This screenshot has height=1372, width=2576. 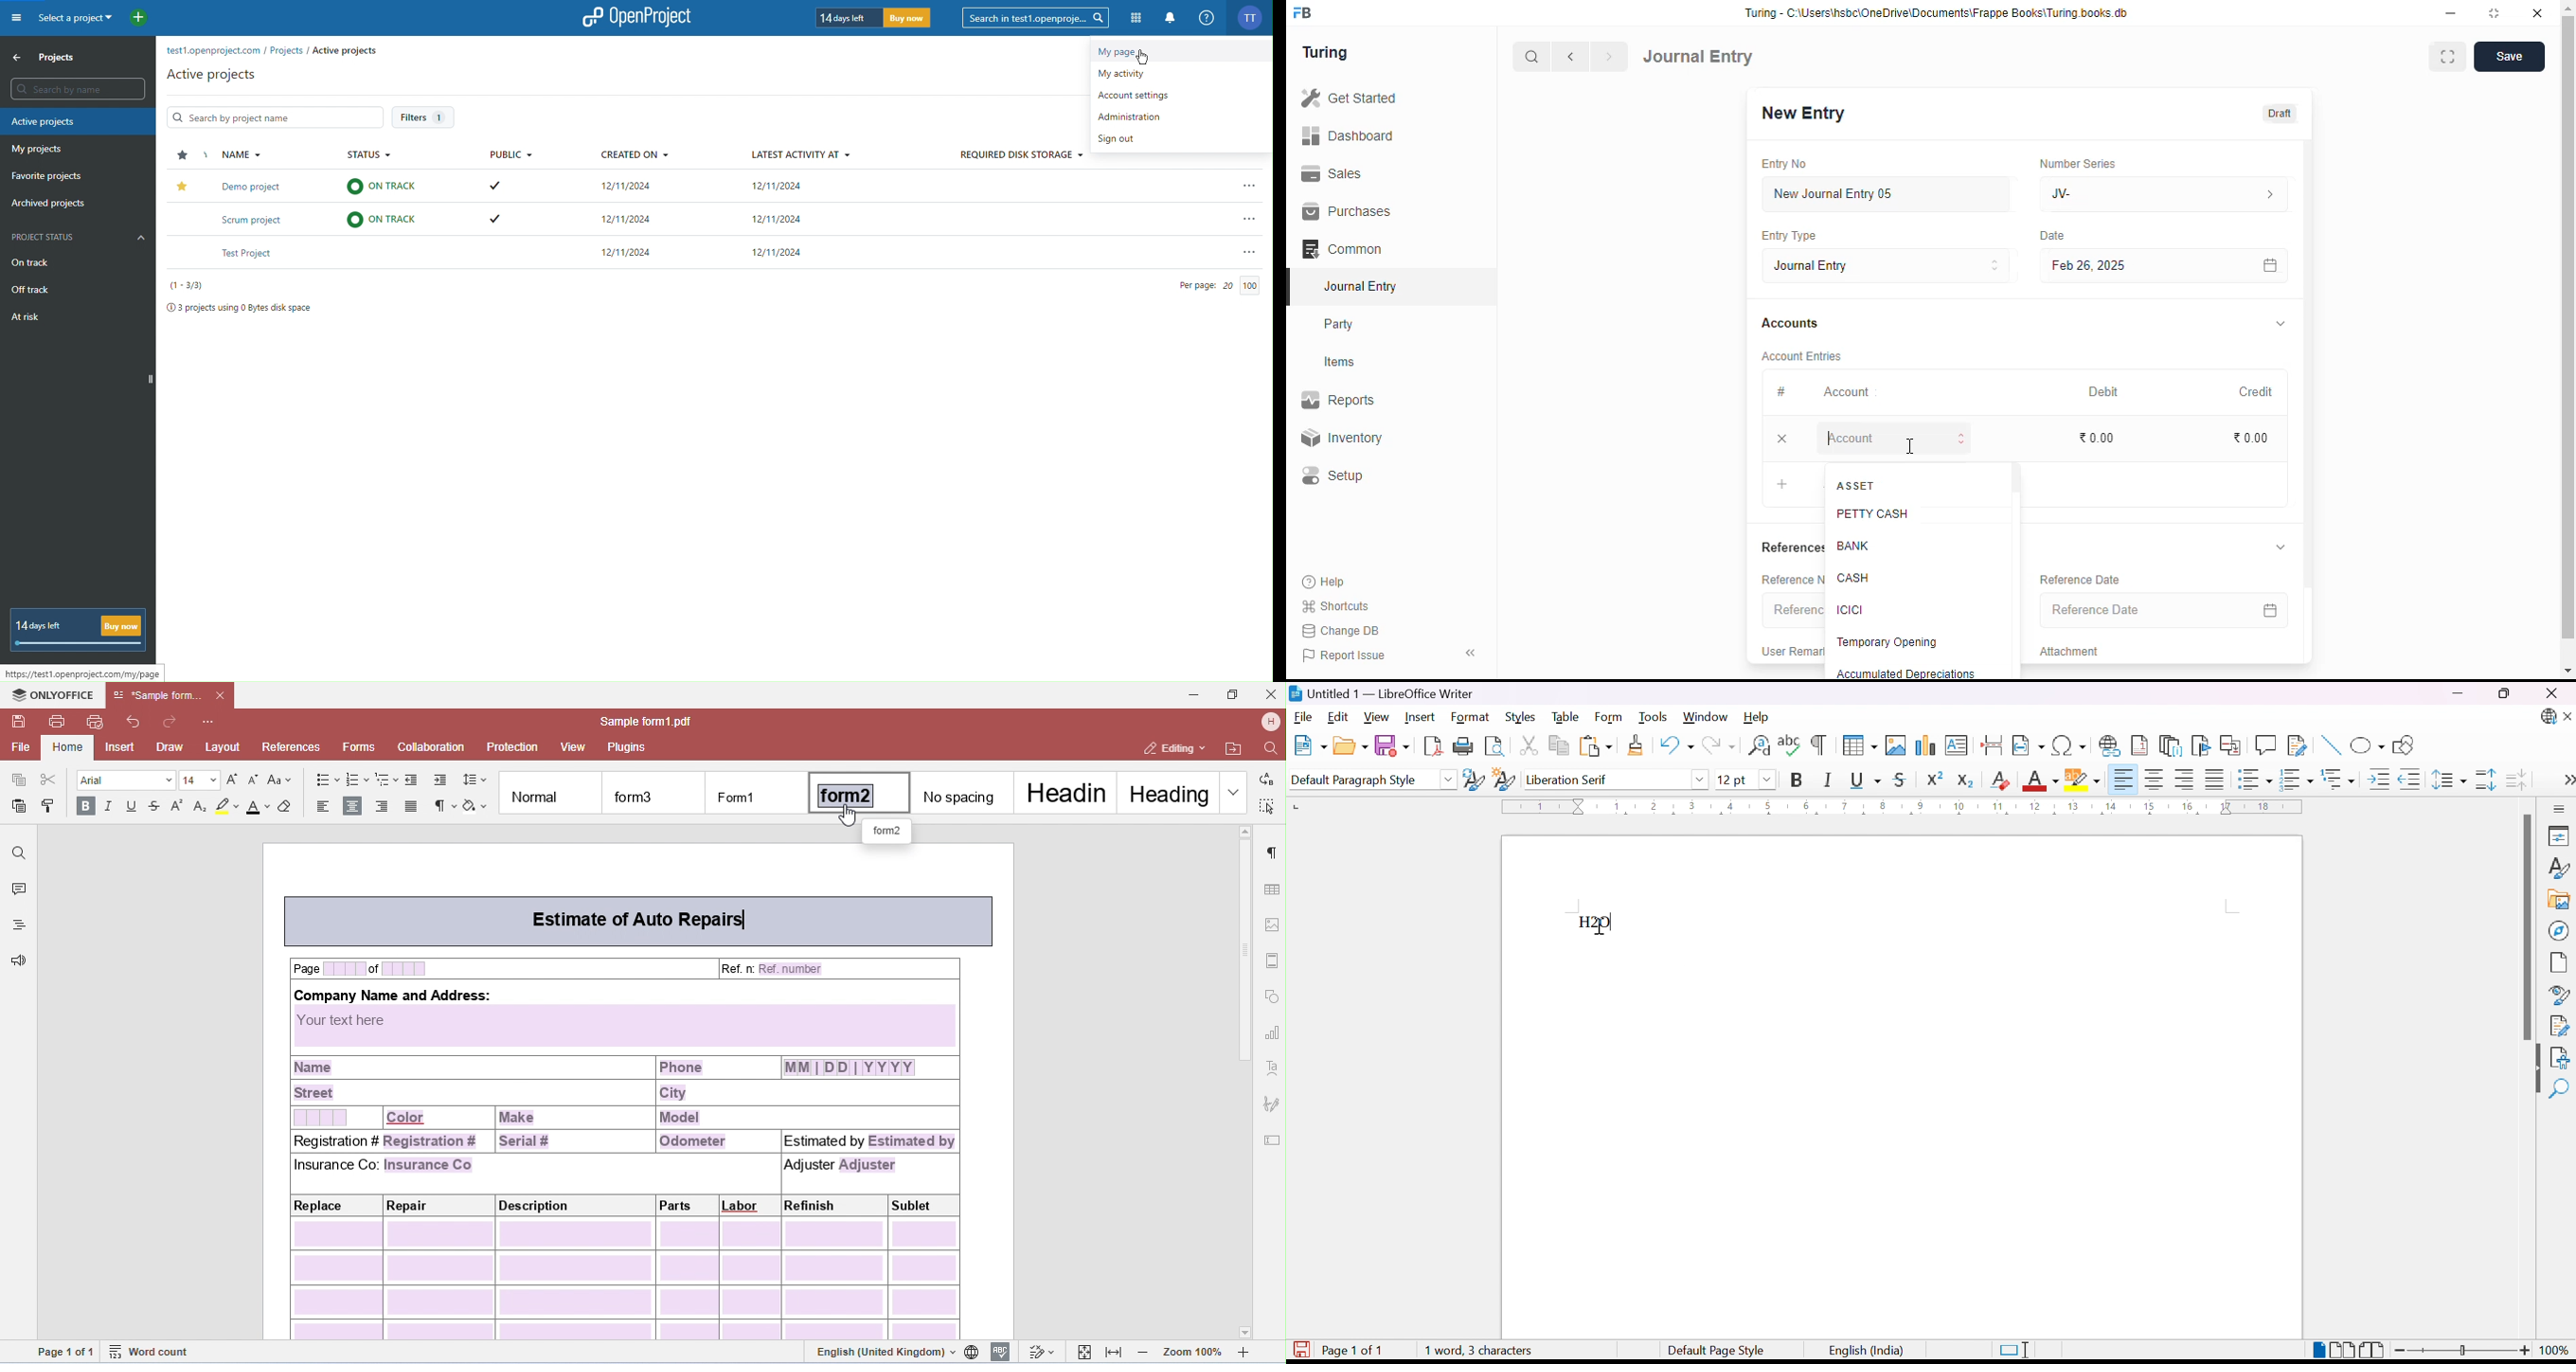 I want to click on shortcuts, so click(x=1335, y=607).